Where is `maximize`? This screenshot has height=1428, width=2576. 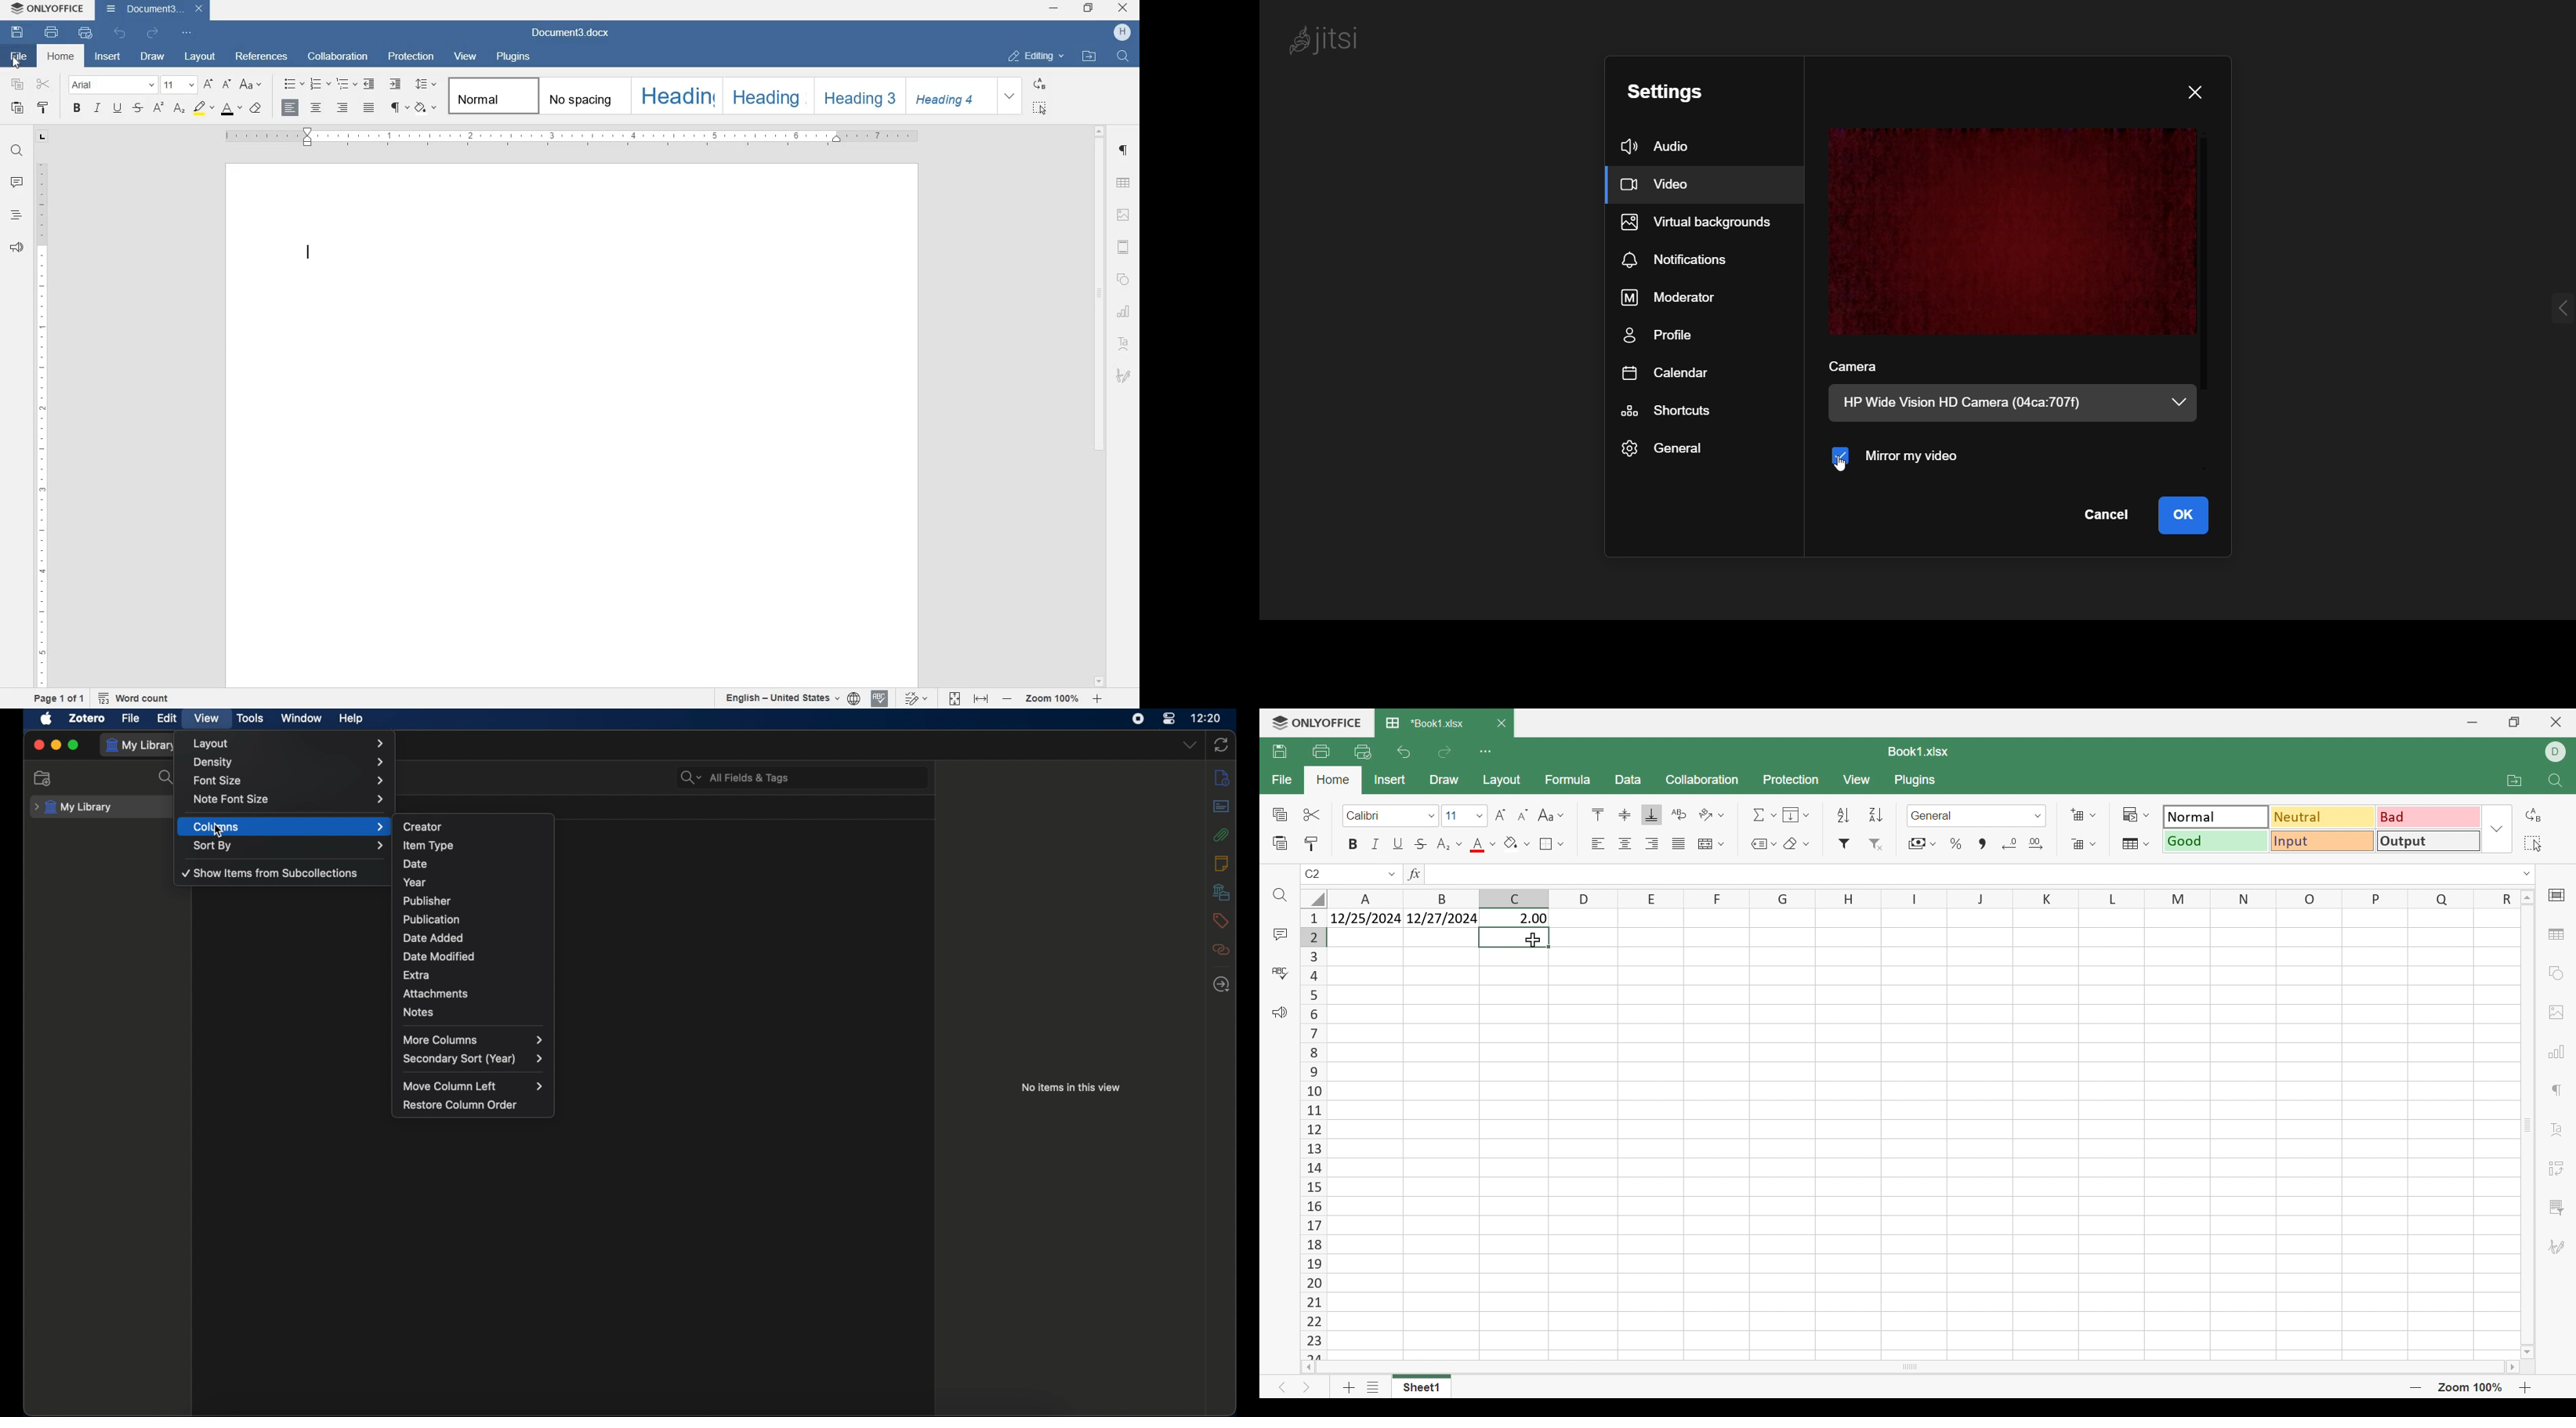 maximize is located at coordinates (75, 745).